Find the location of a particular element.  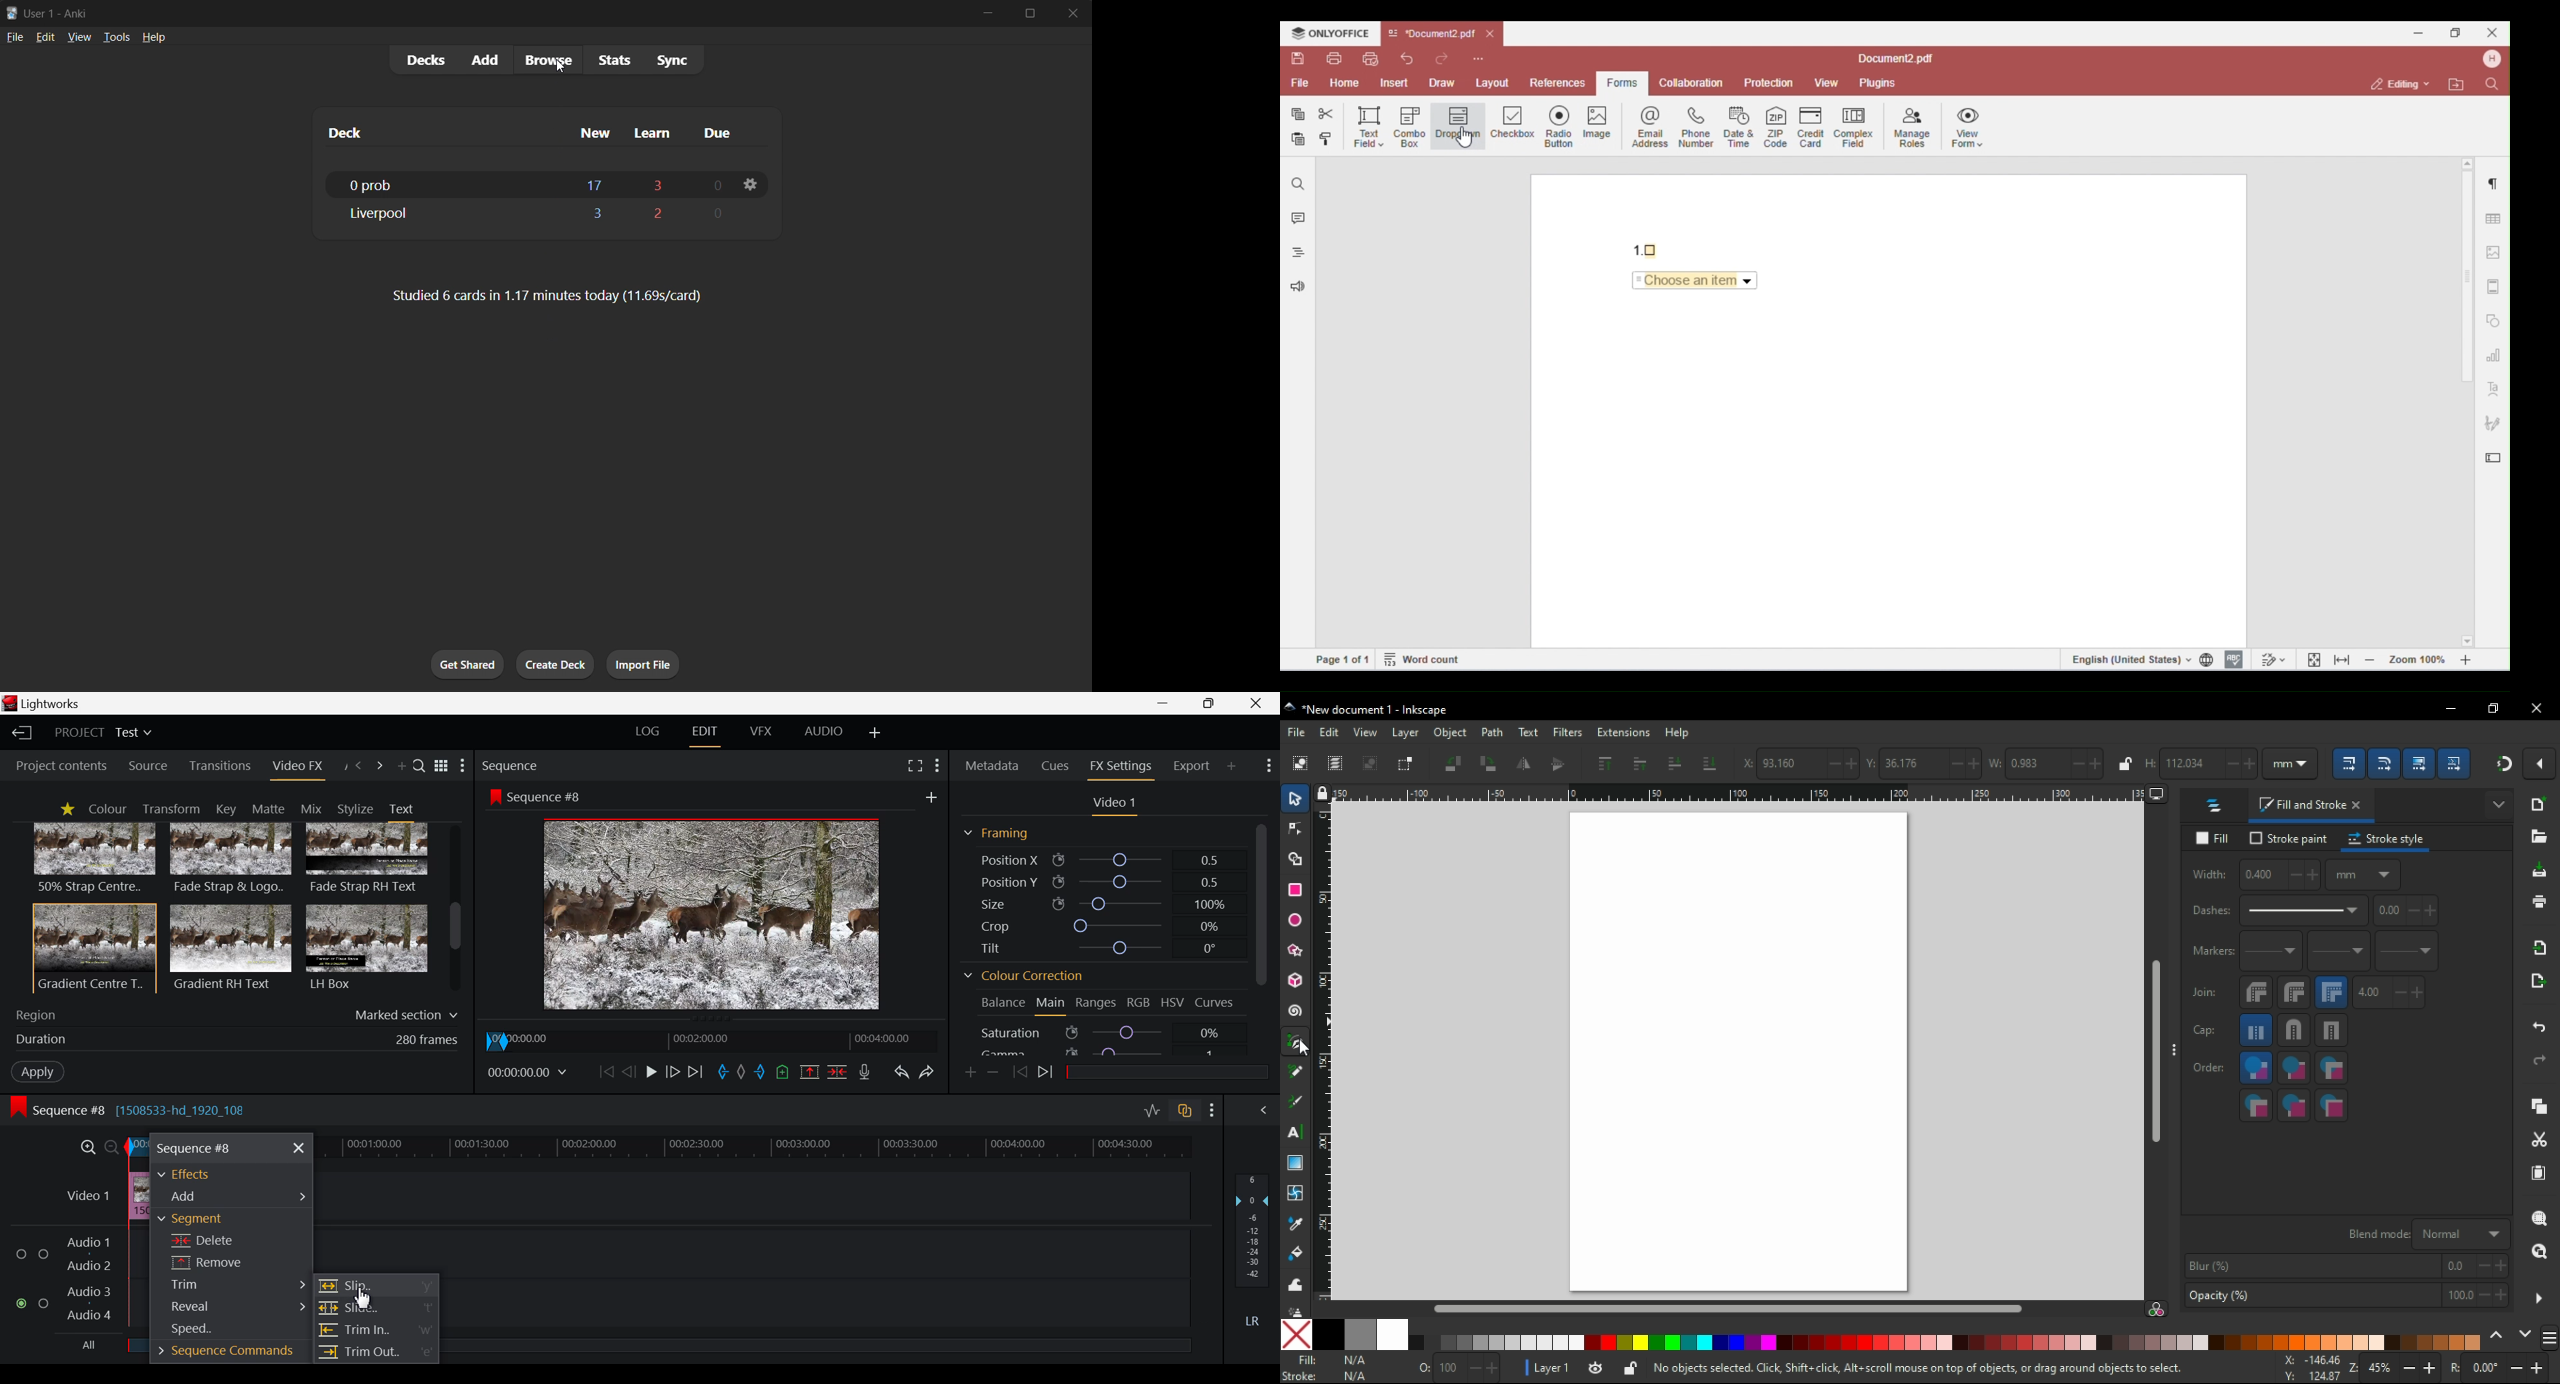

deselect is located at coordinates (1371, 762).